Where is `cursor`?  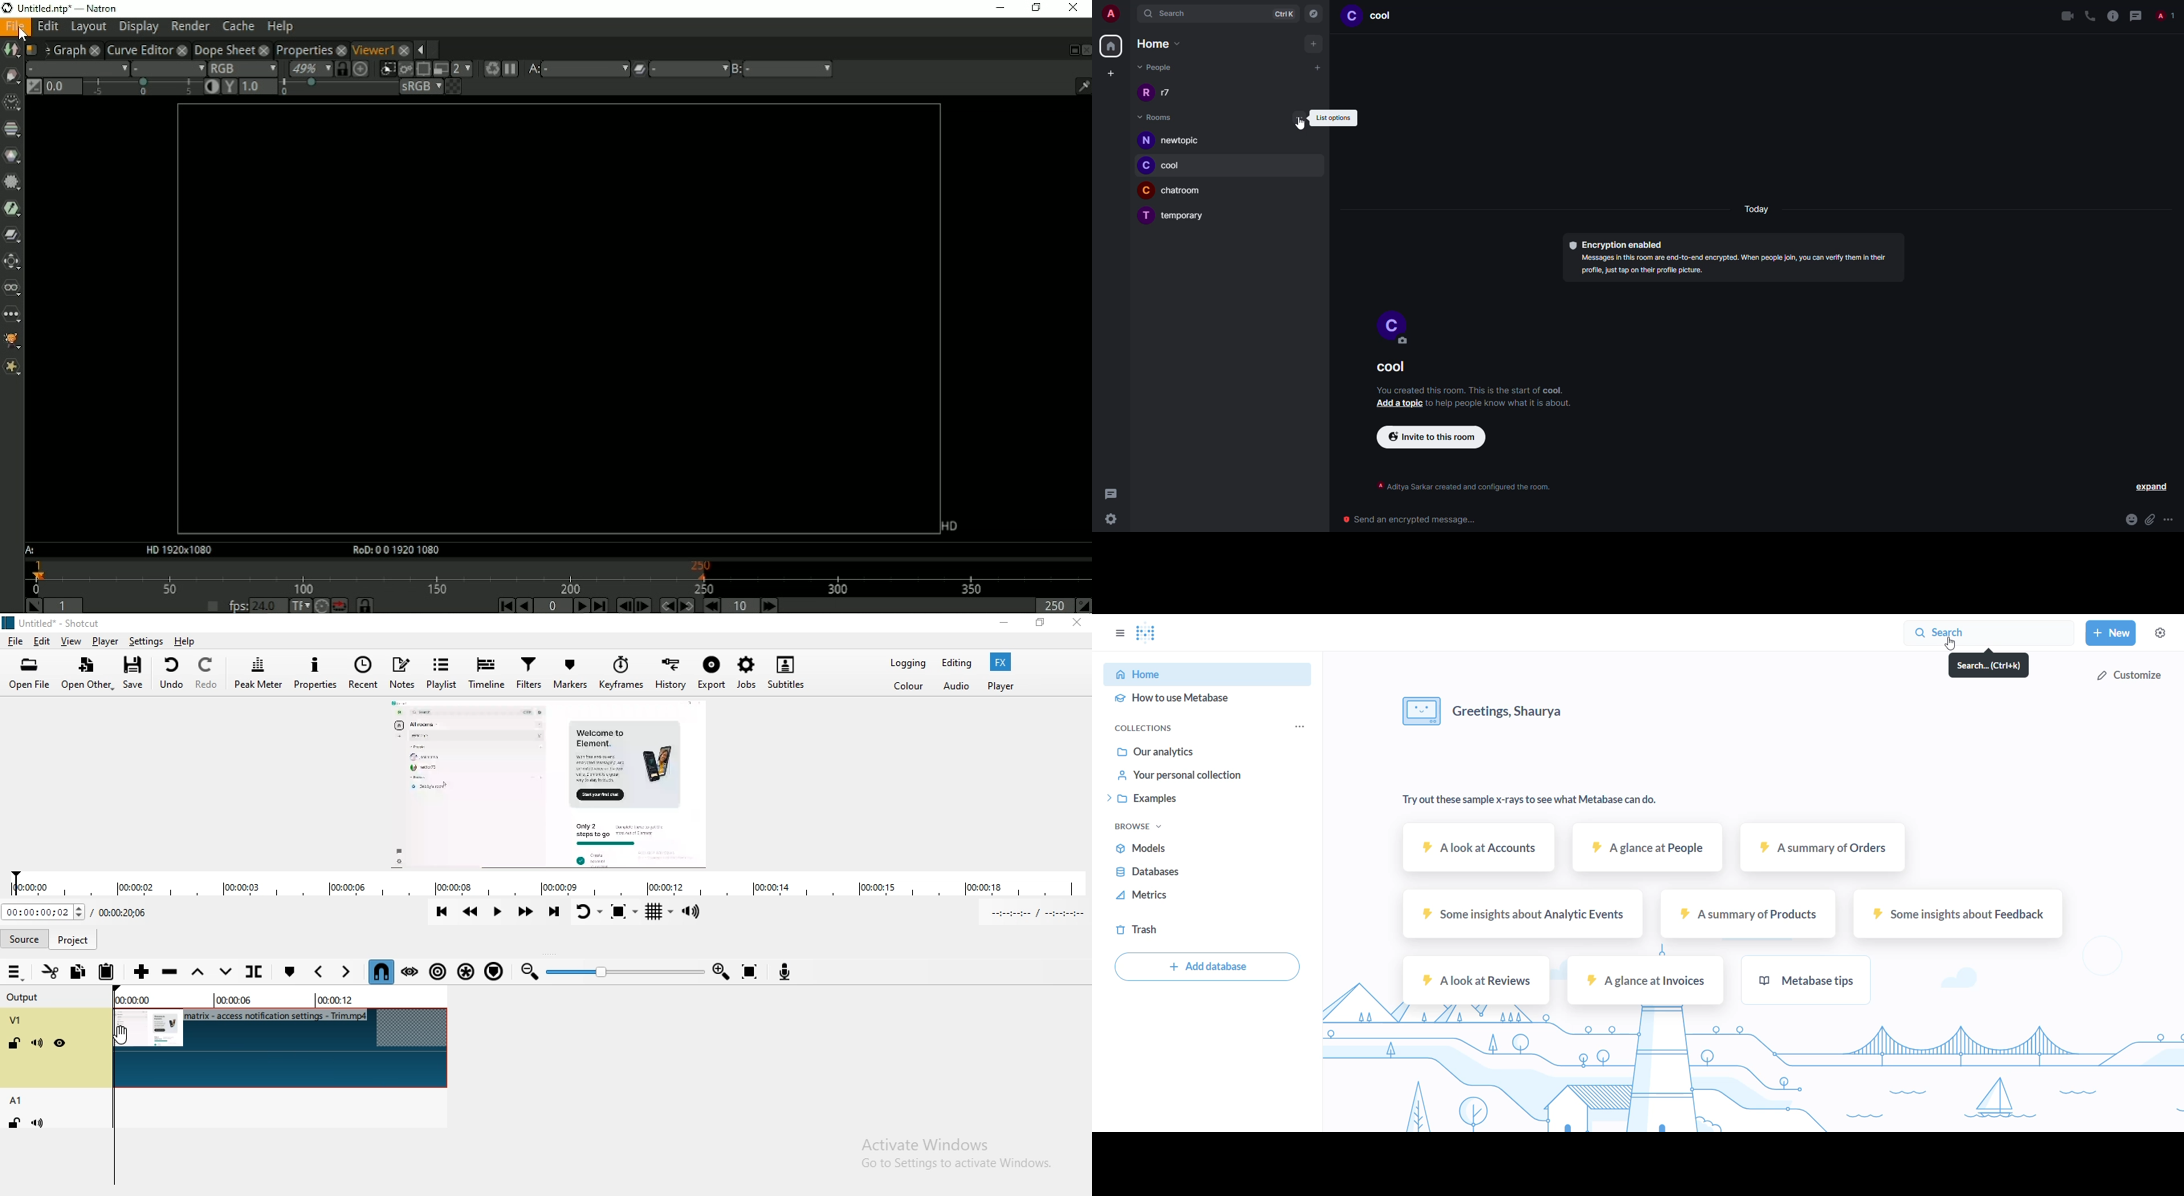 cursor is located at coordinates (1300, 126).